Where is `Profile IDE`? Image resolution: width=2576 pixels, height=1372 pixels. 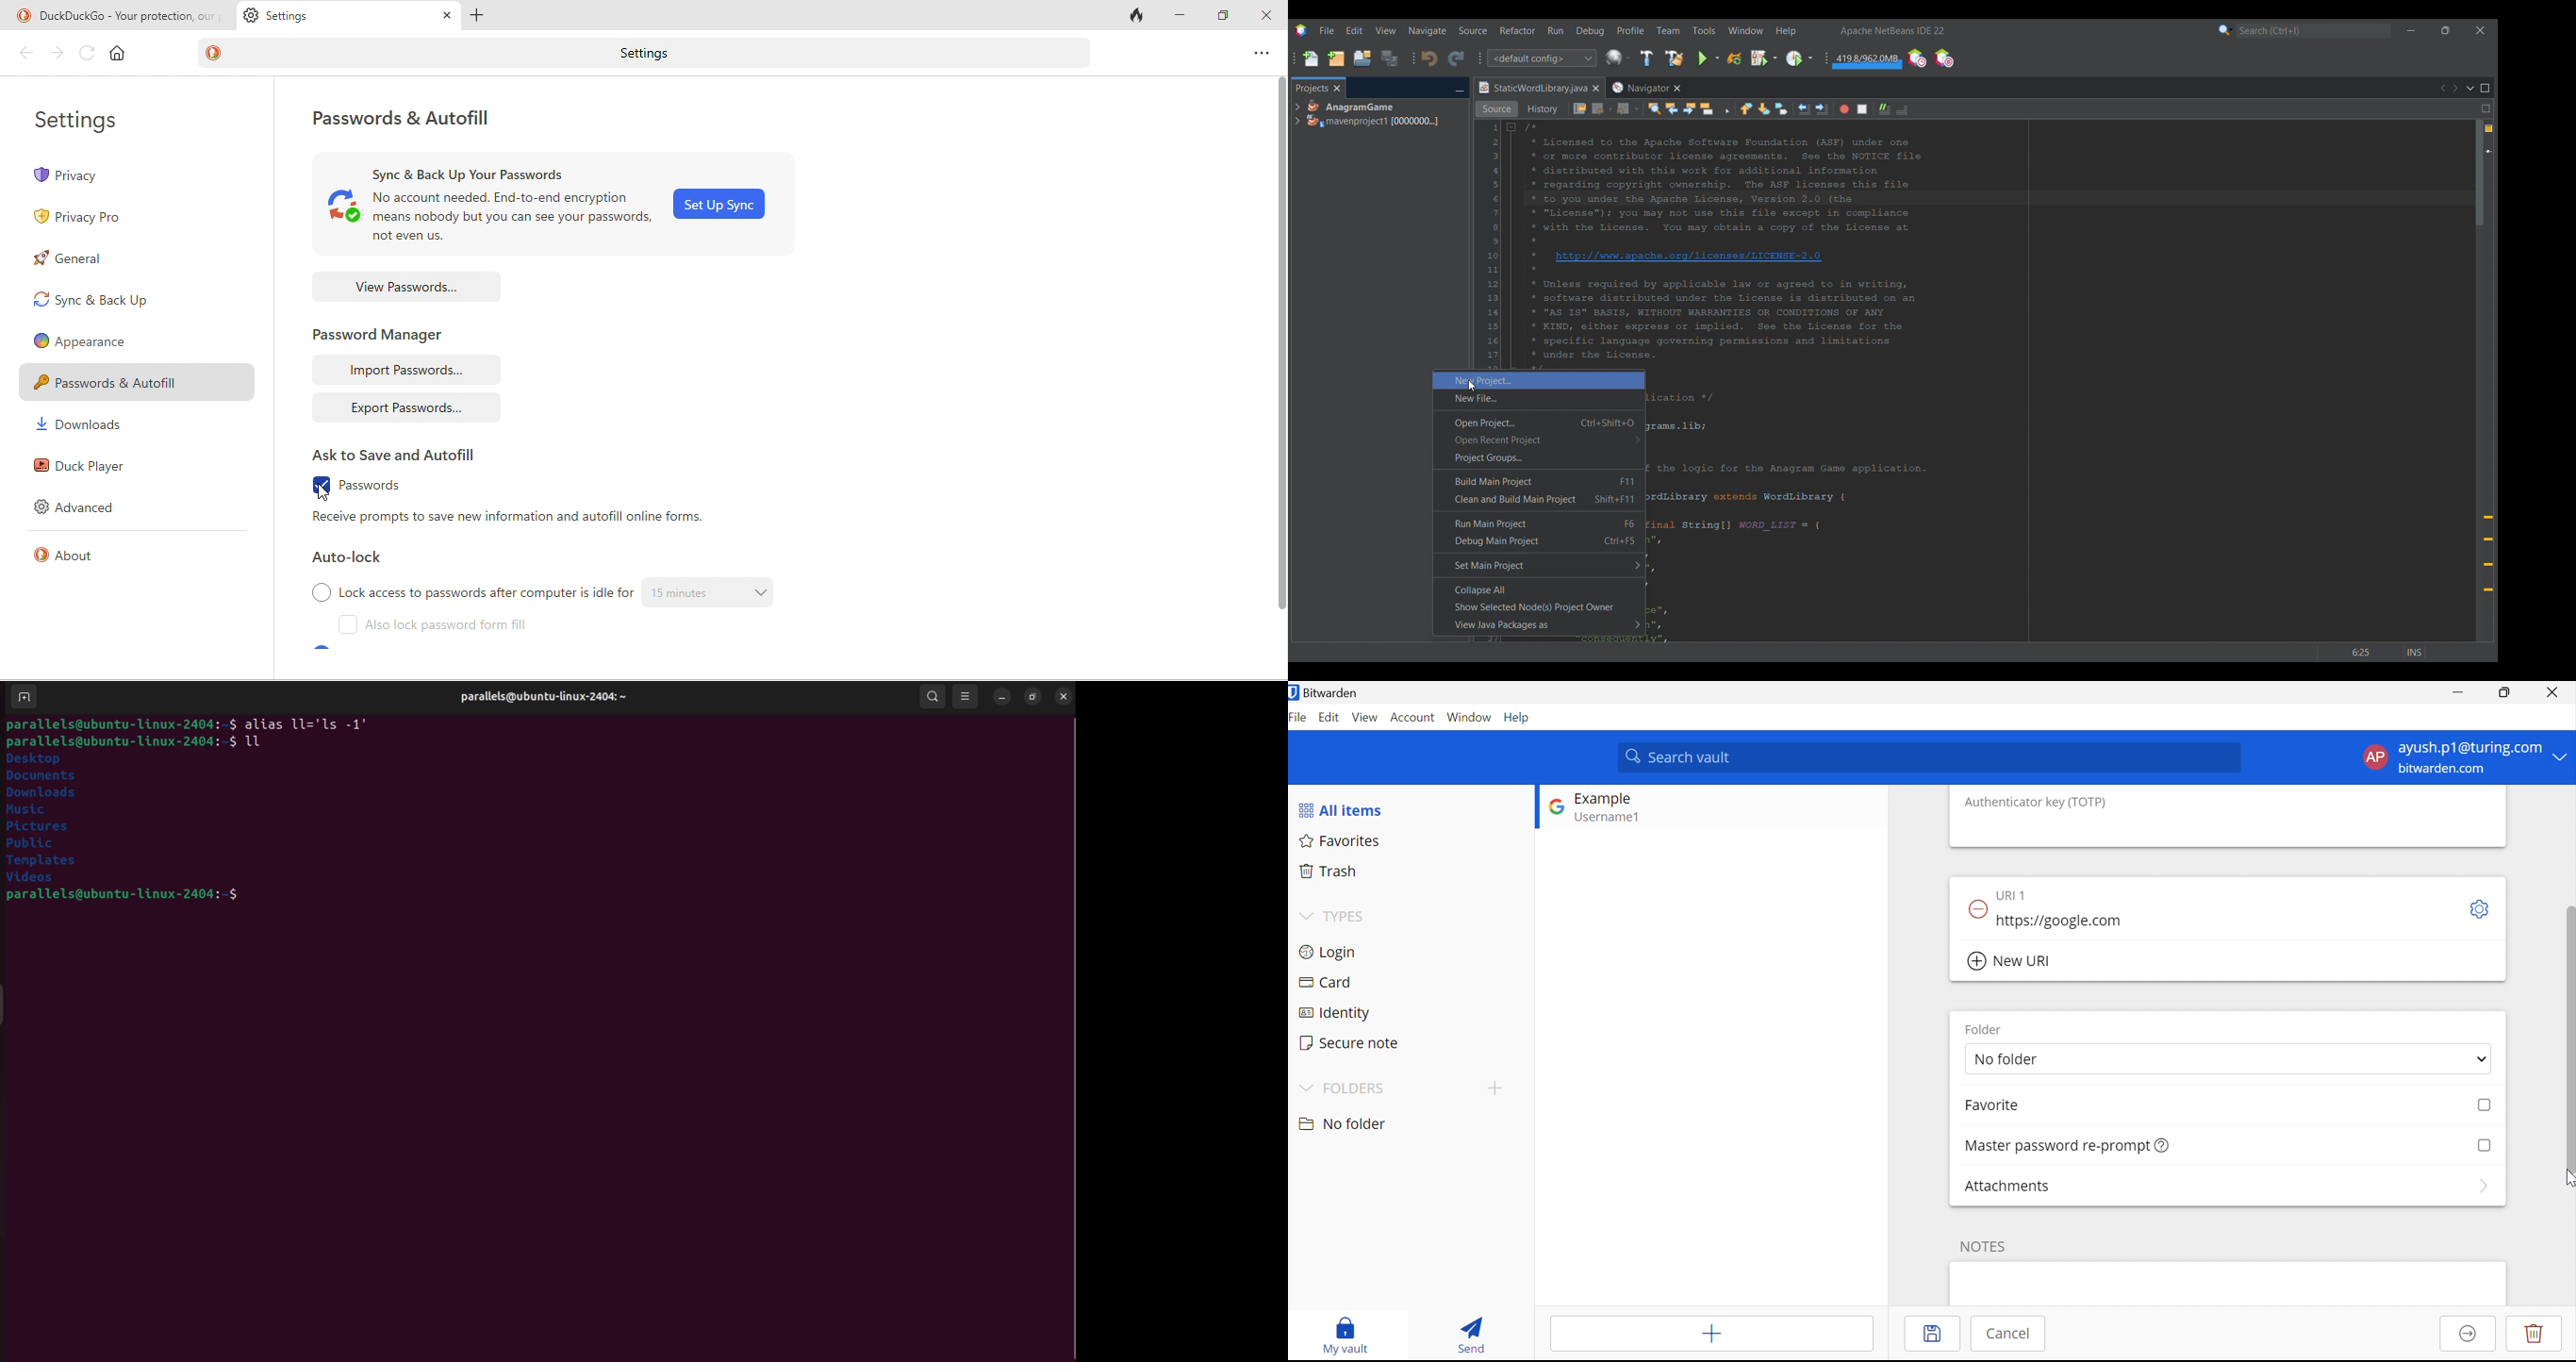 Profile IDE is located at coordinates (1916, 59).